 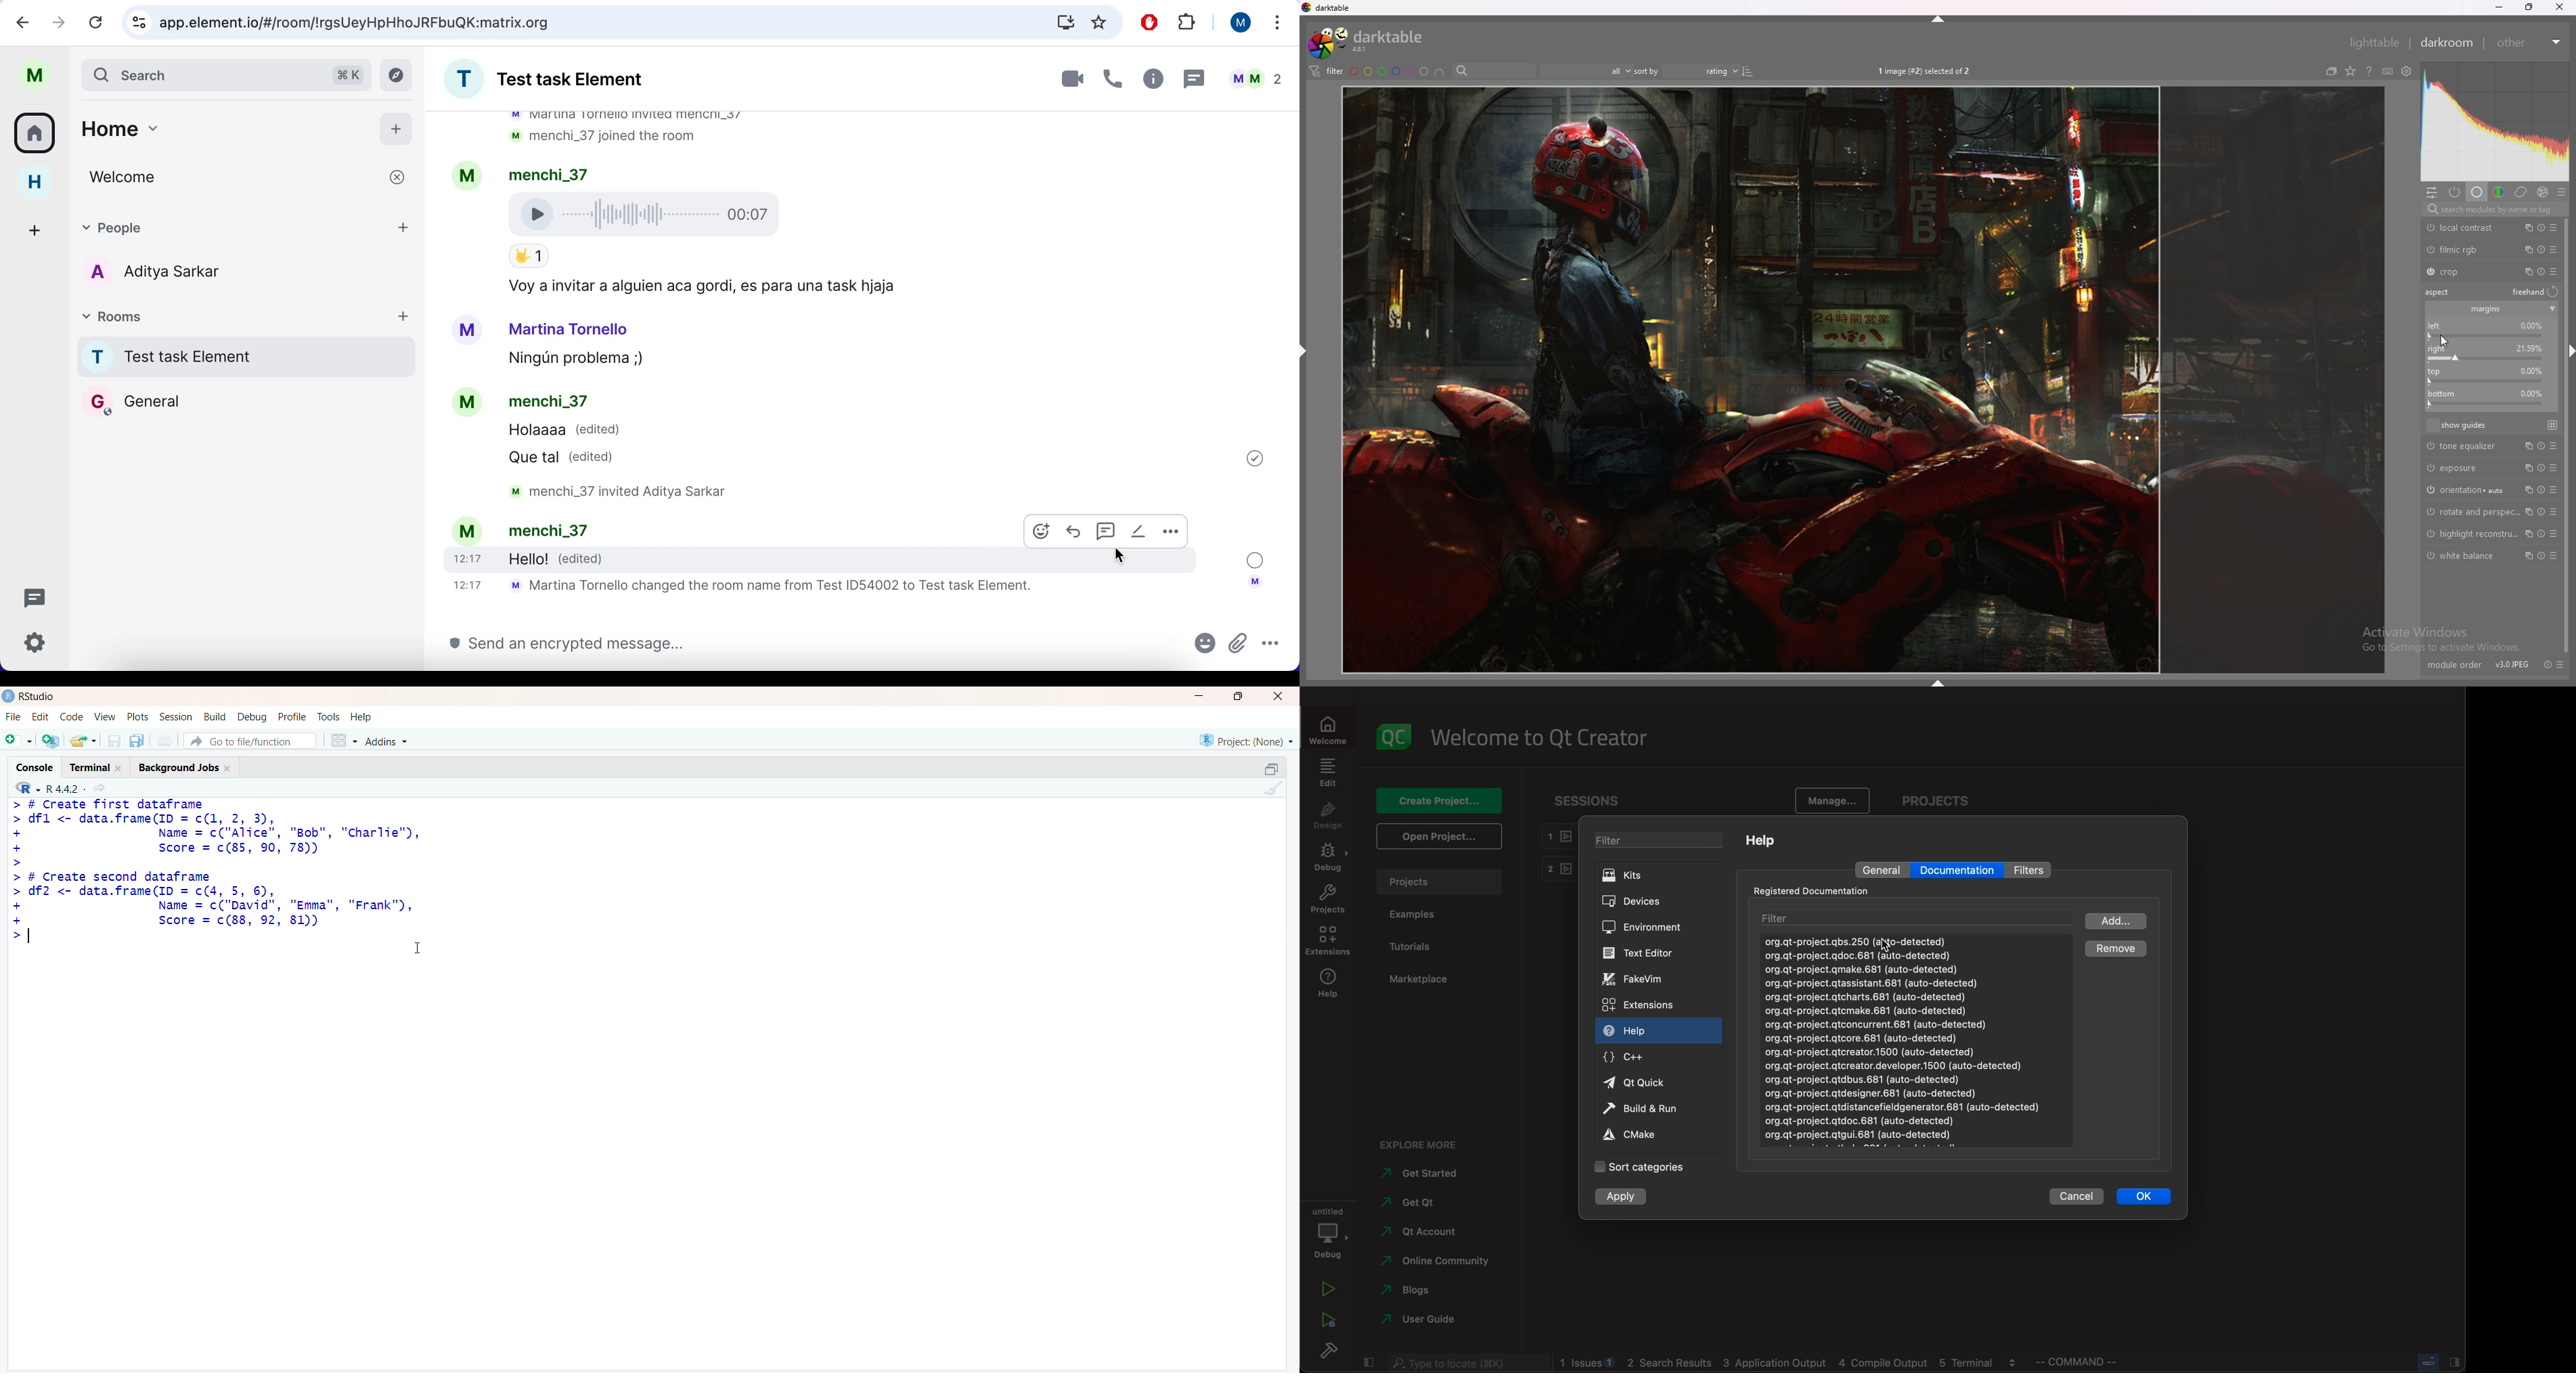 What do you see at coordinates (292, 717) in the screenshot?
I see `Profile` at bounding box center [292, 717].